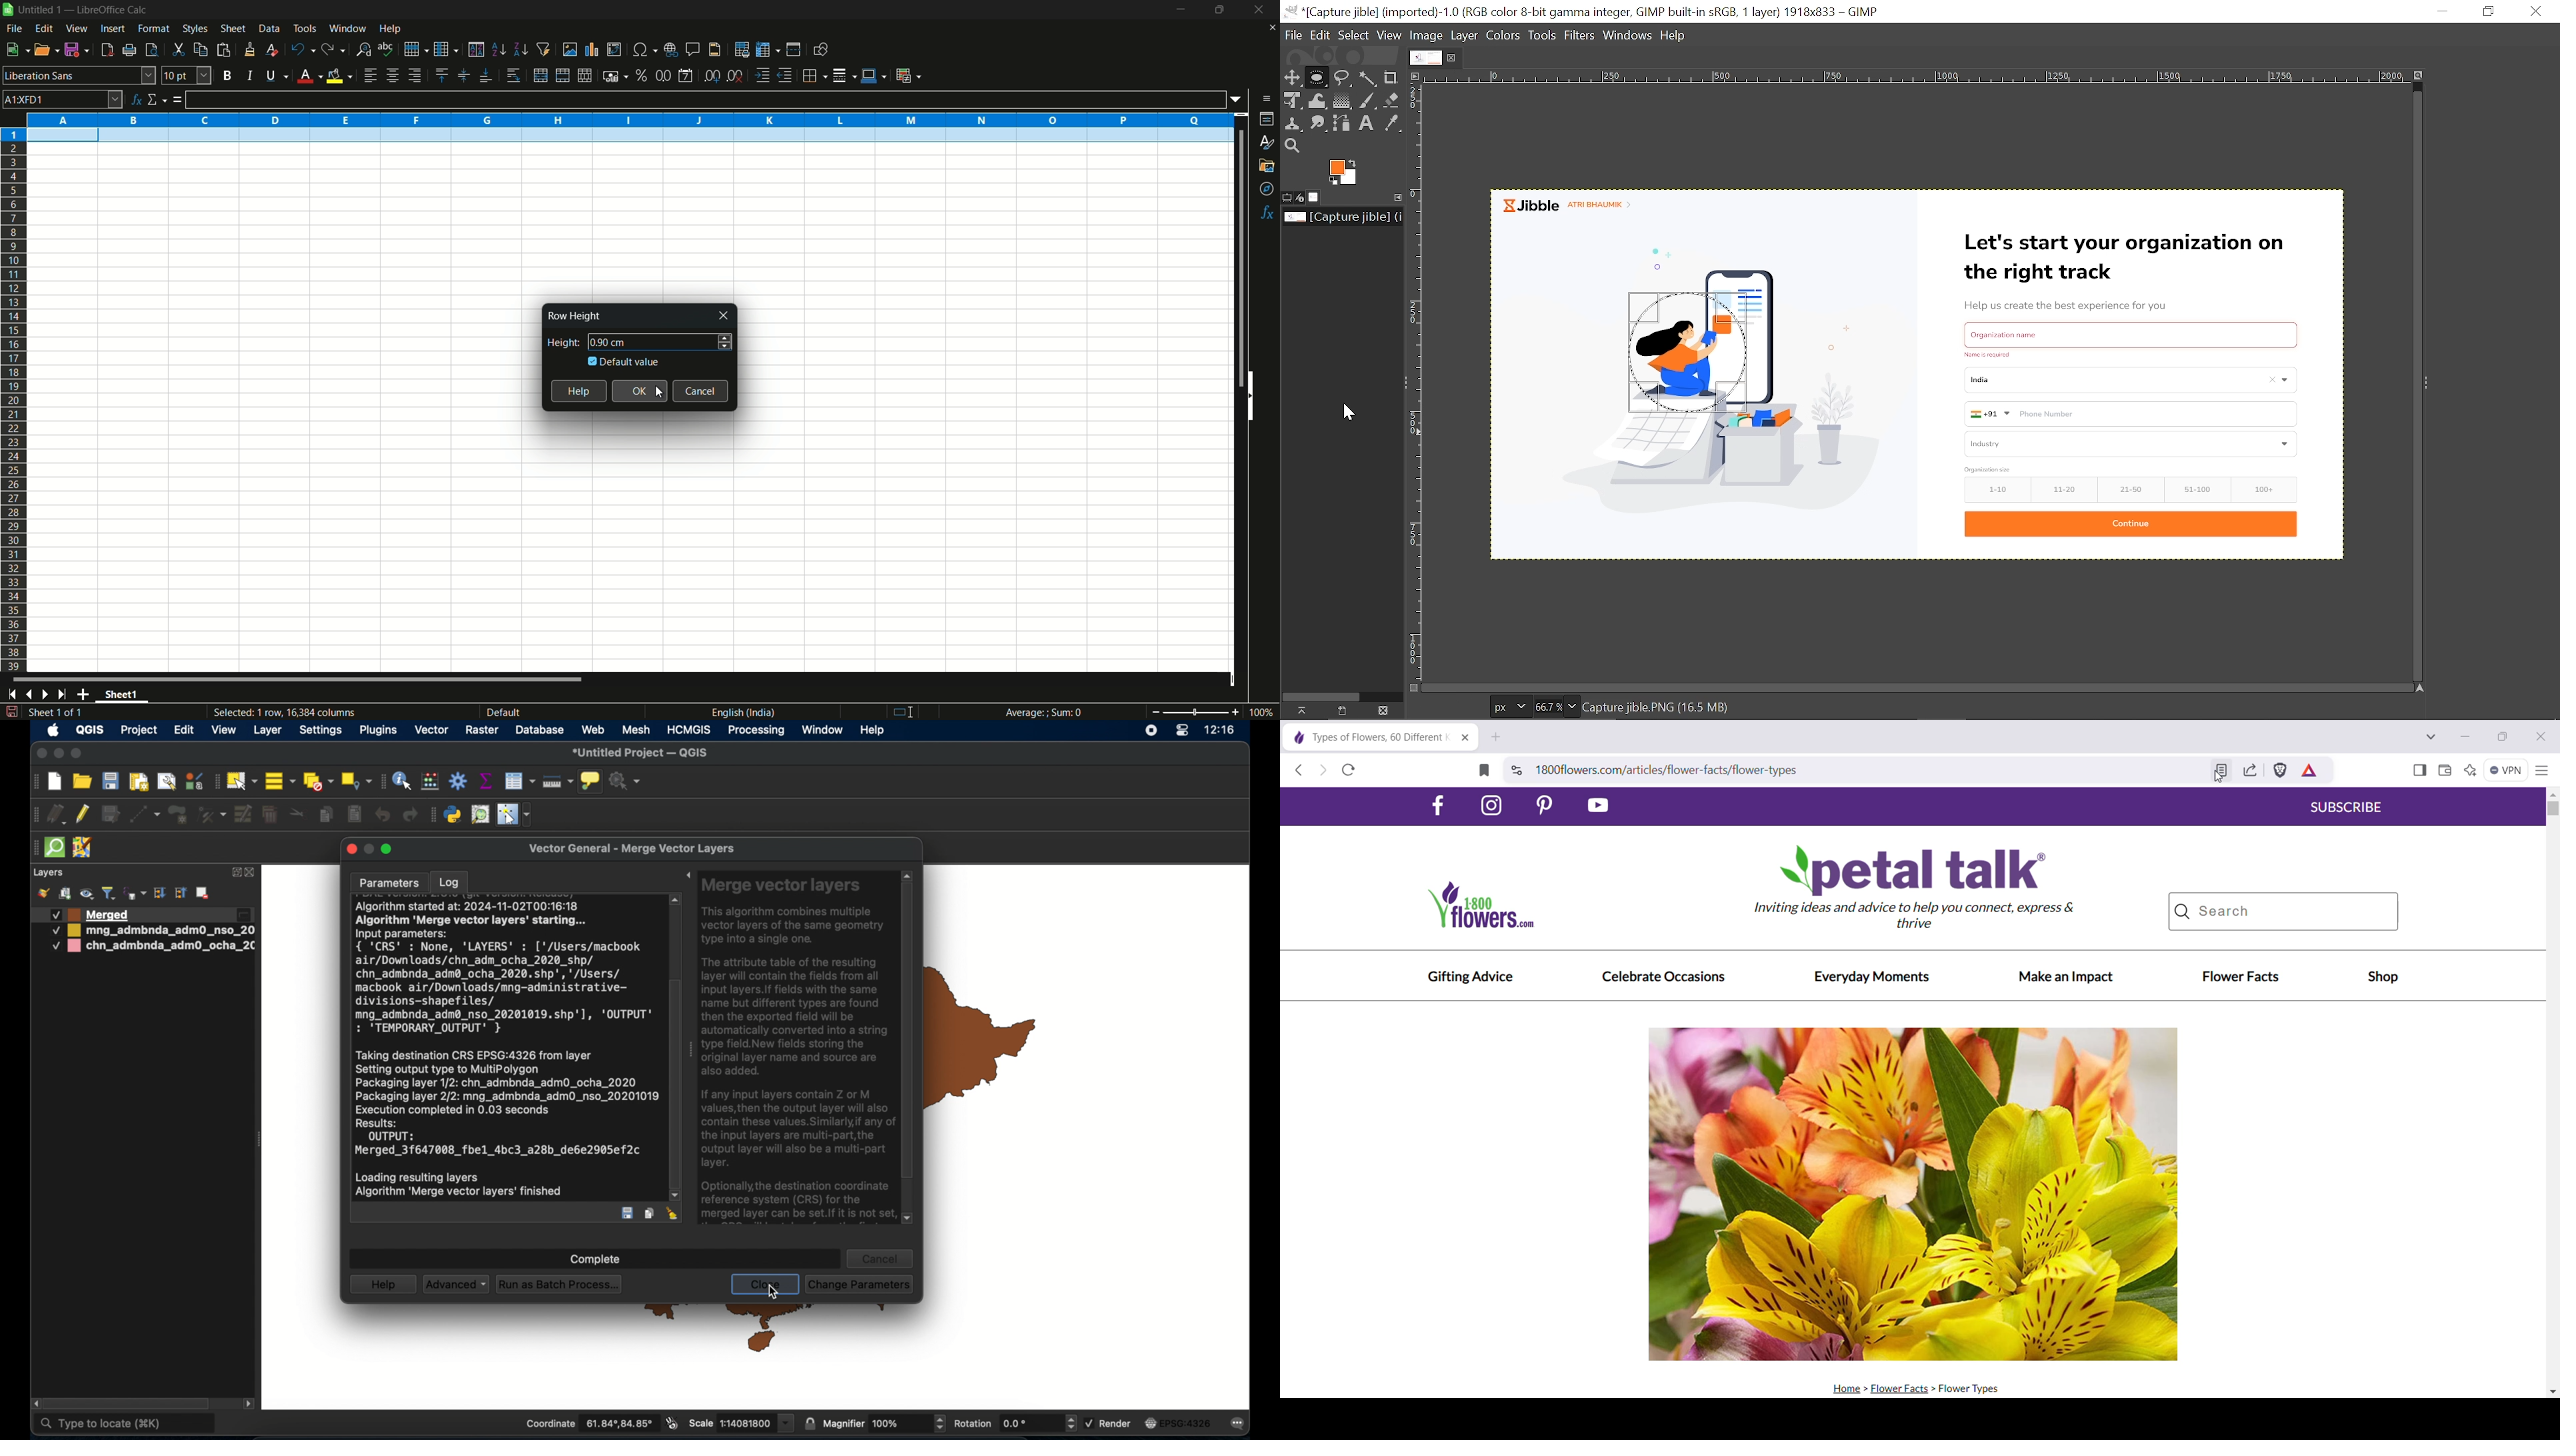  I want to click on sort descending, so click(519, 49).